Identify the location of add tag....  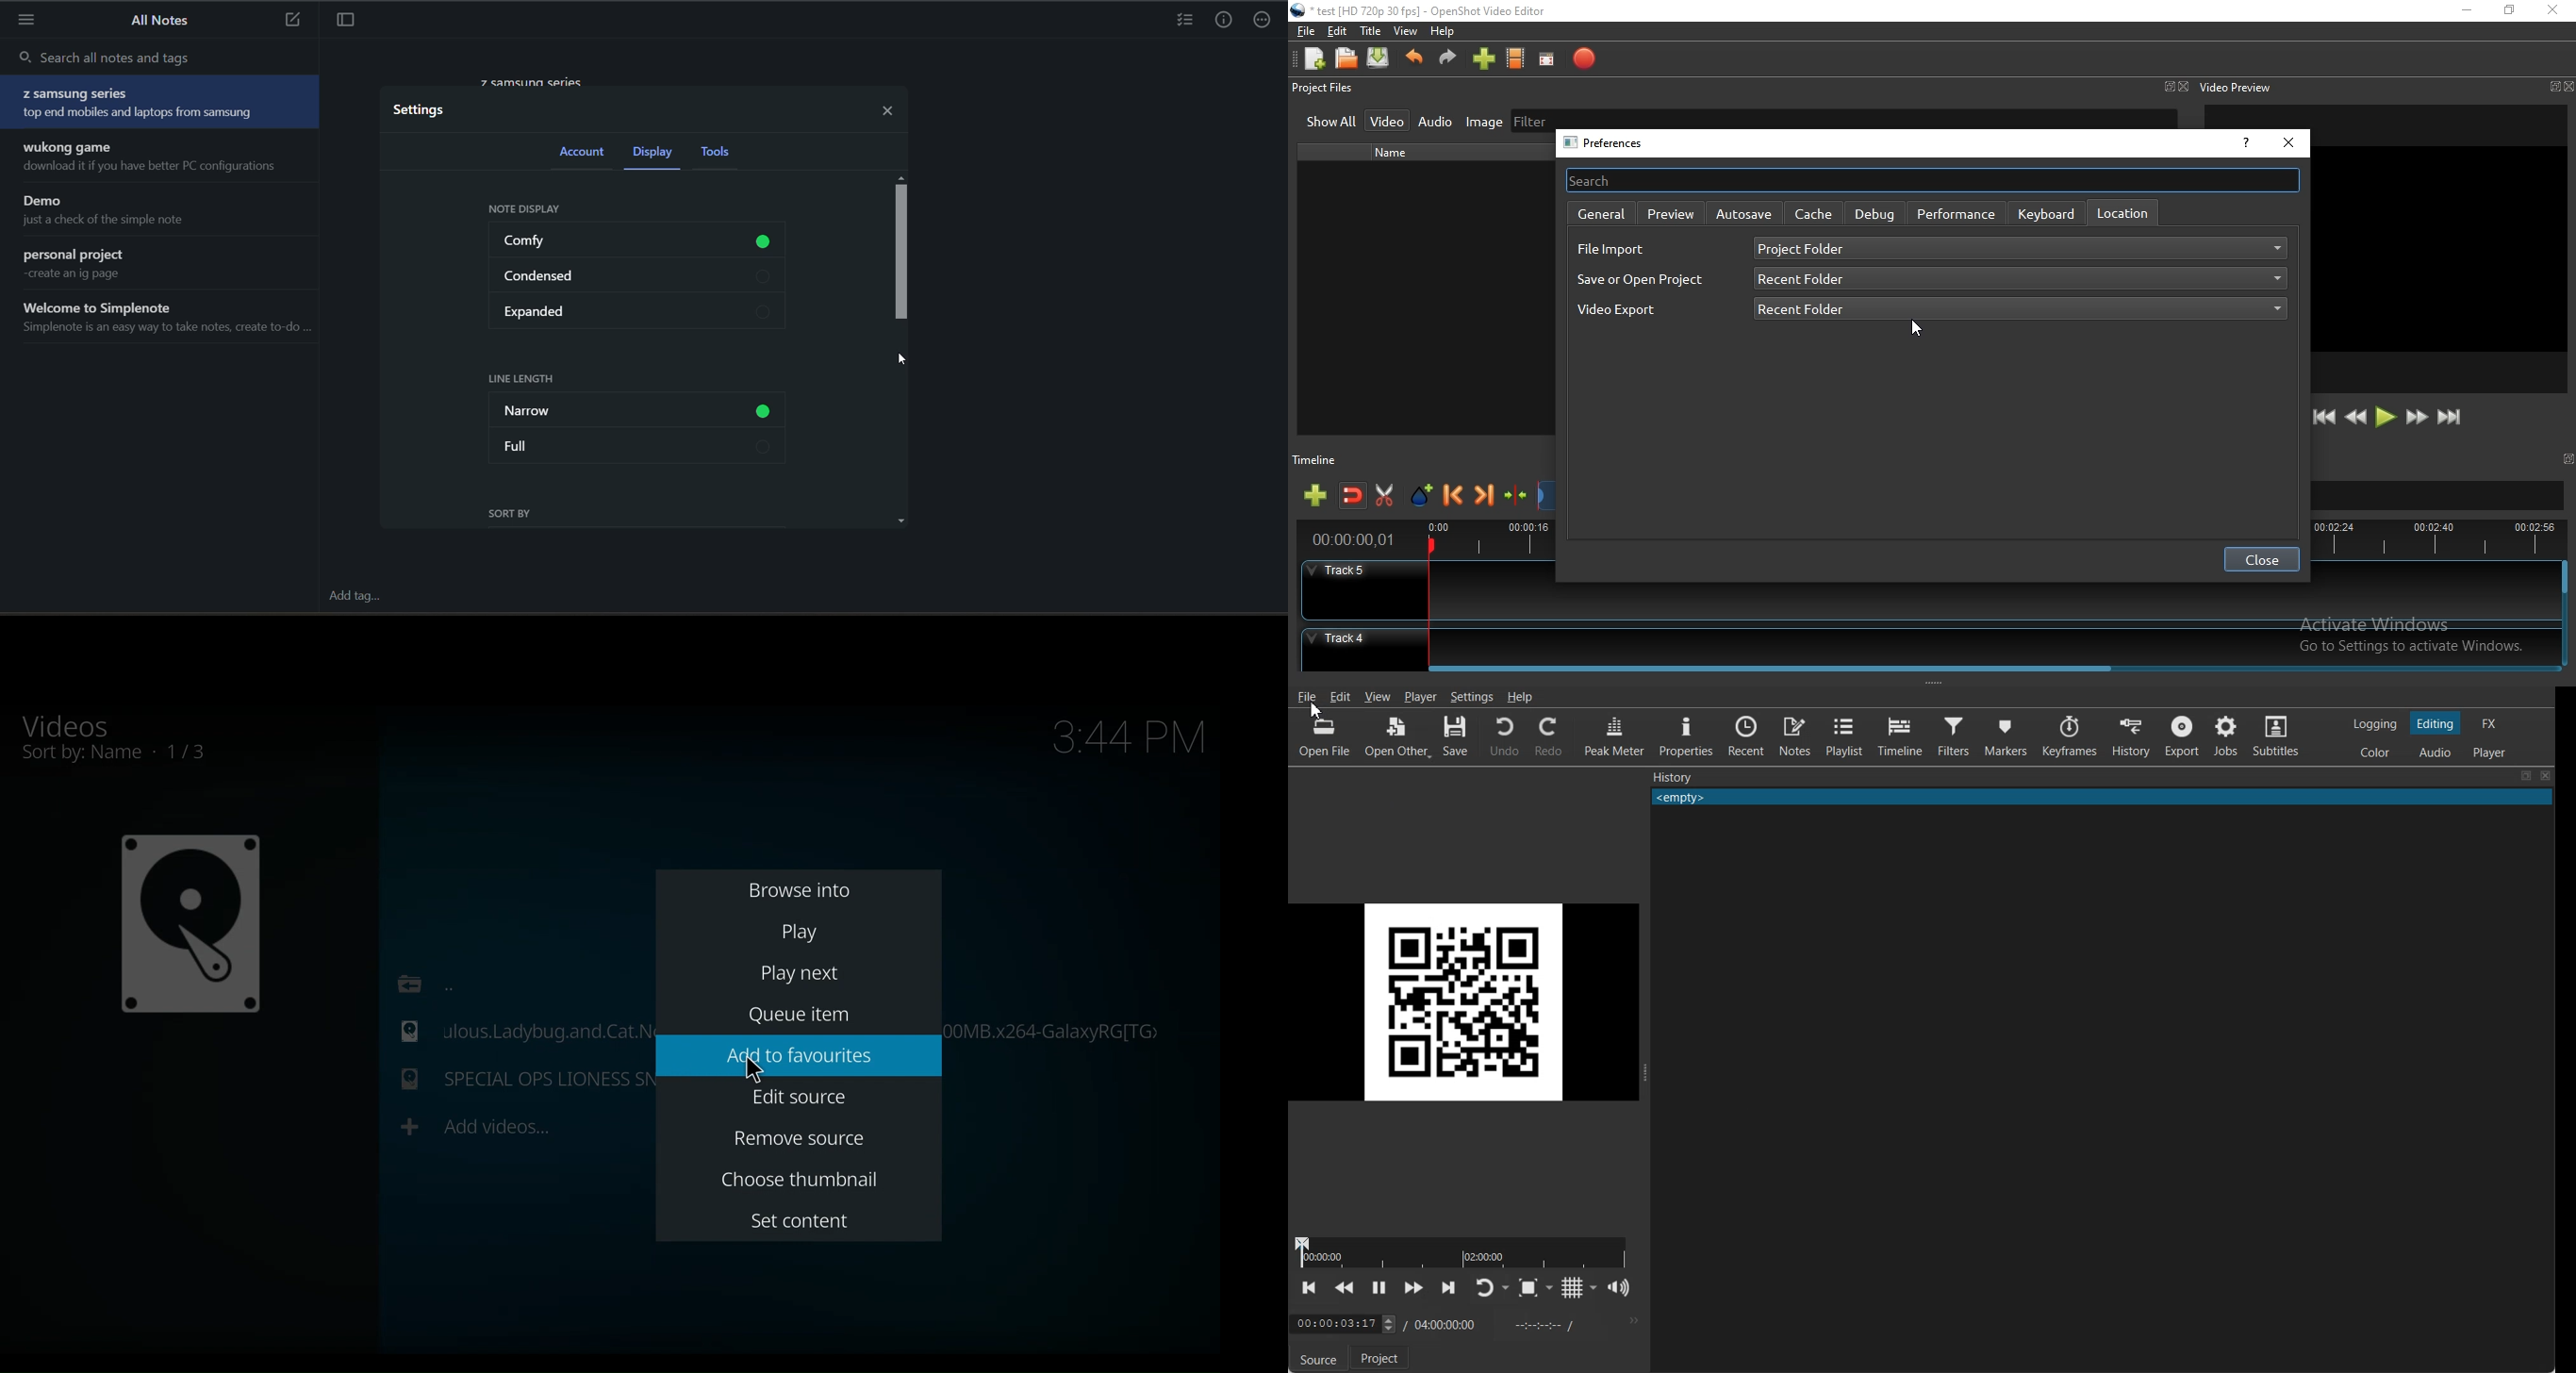
(354, 596).